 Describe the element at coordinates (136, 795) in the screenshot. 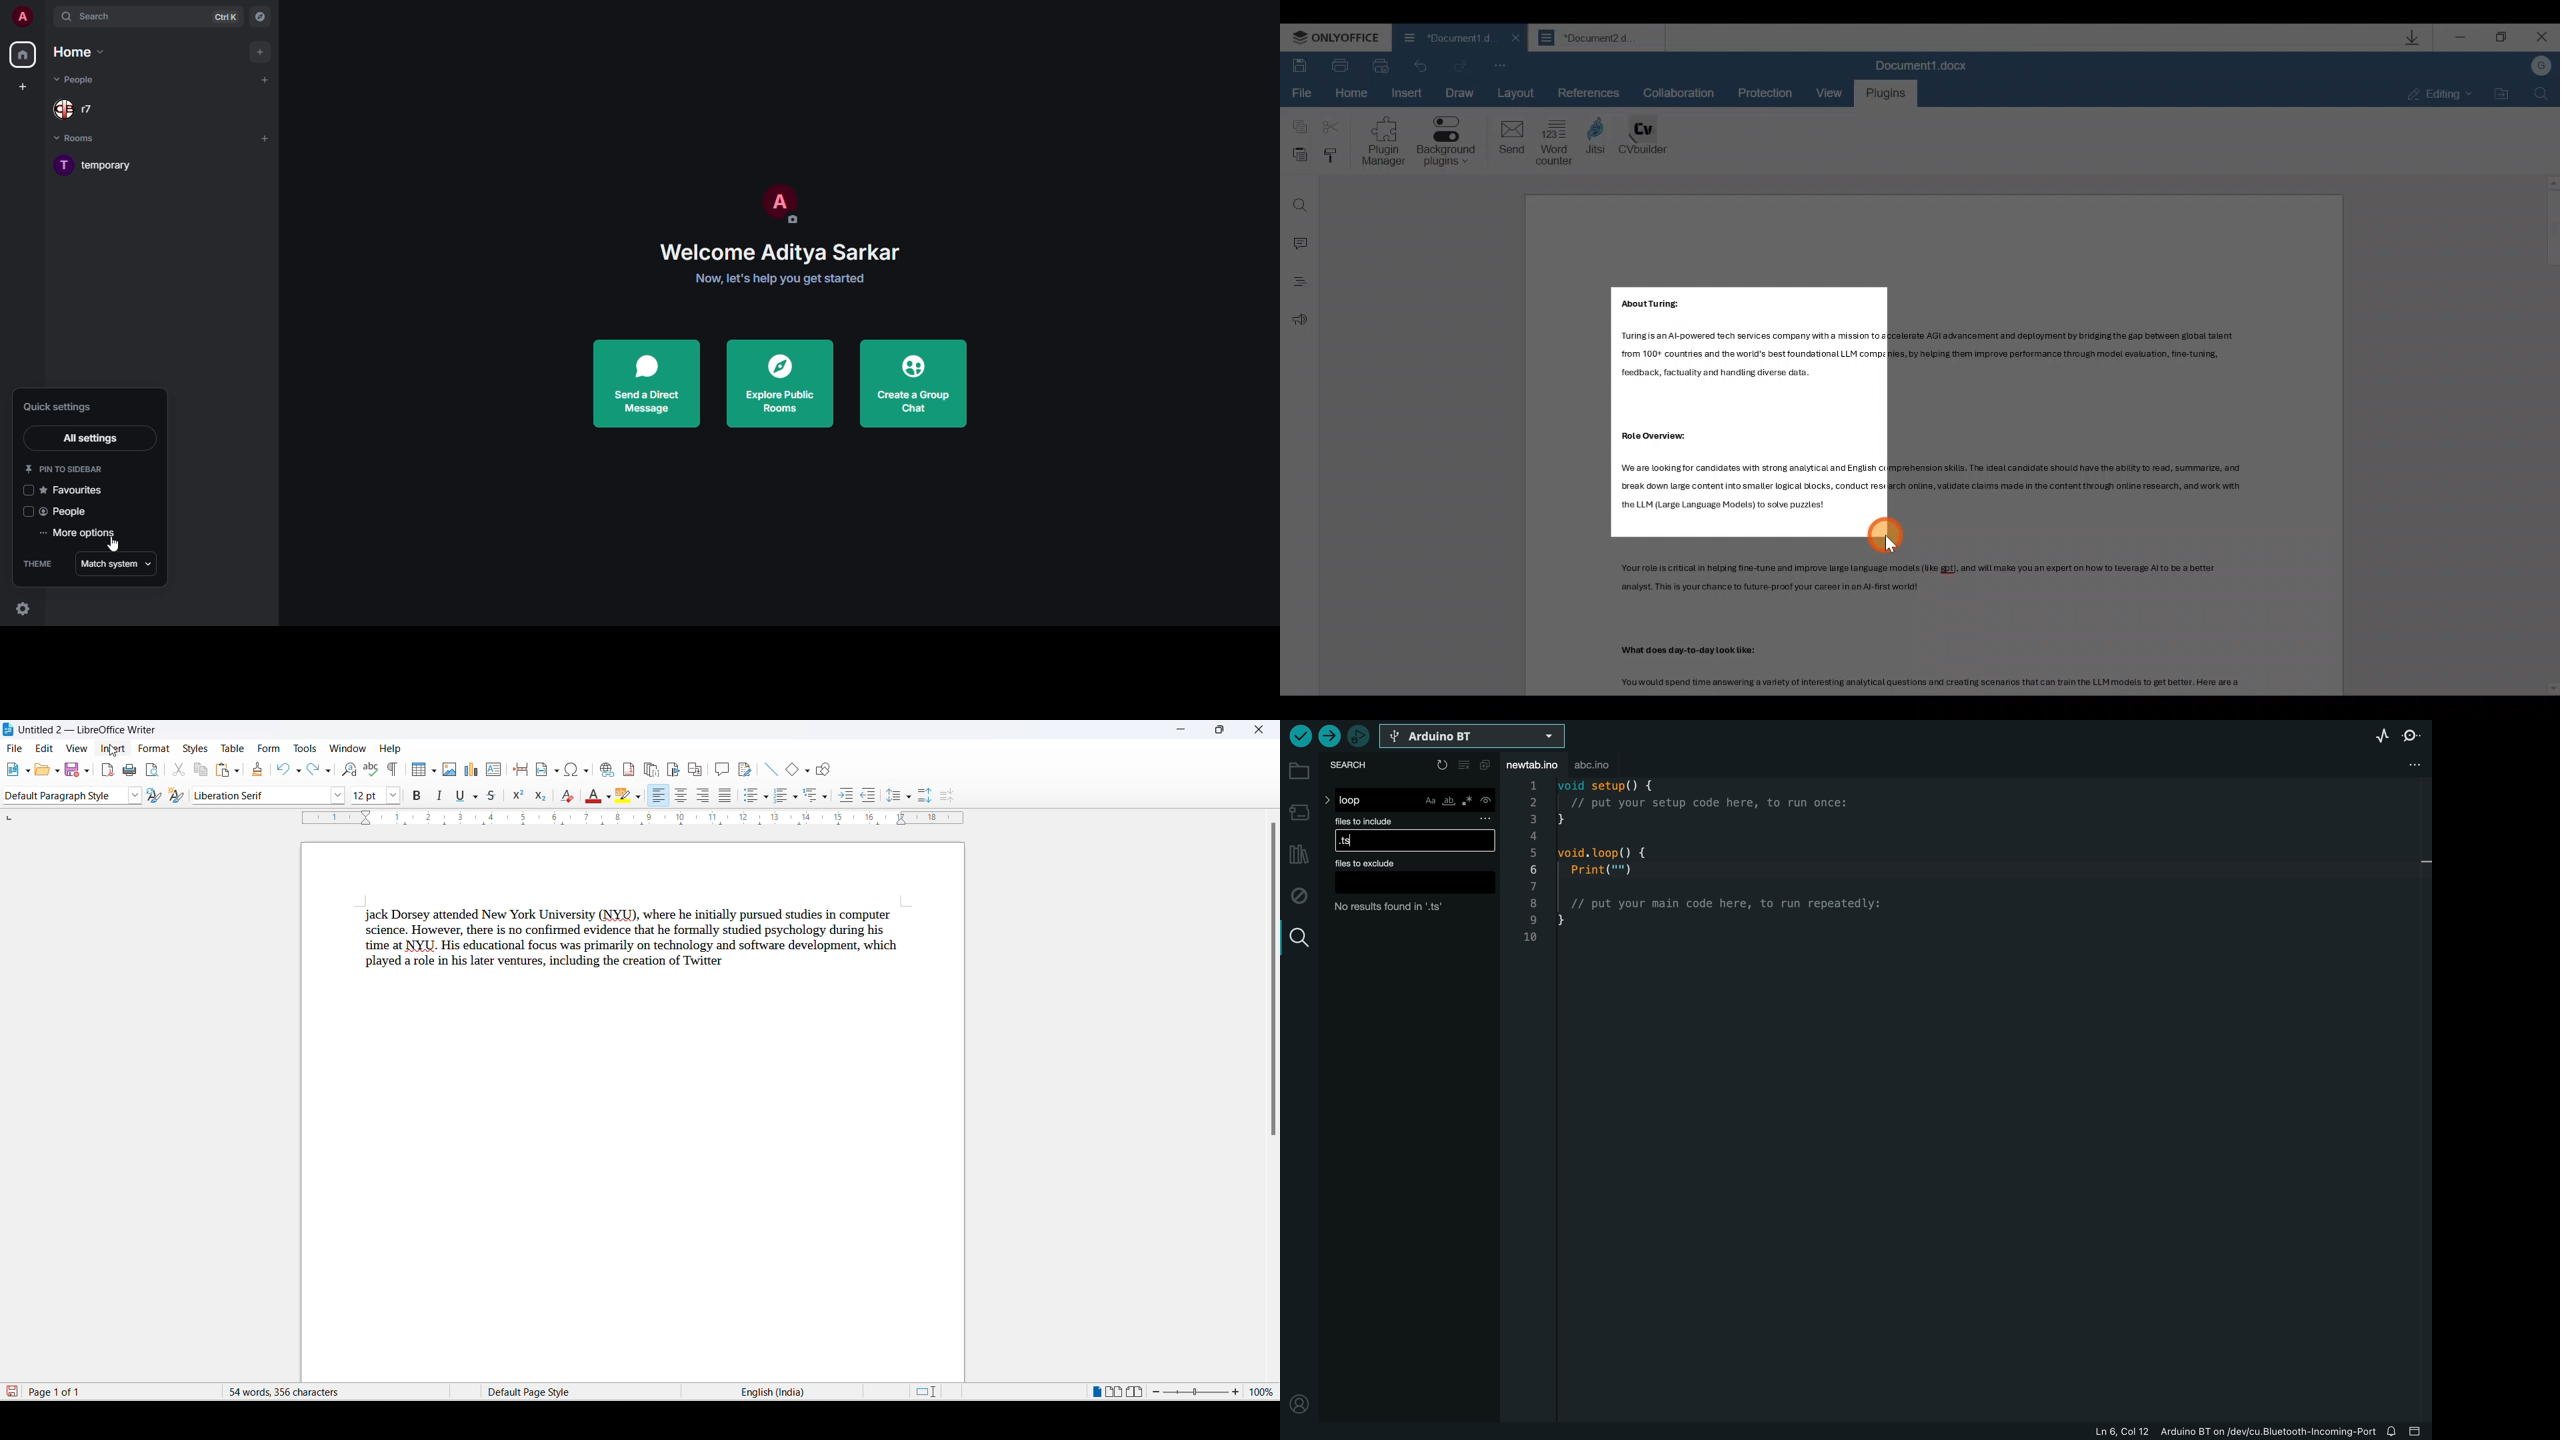

I see `paragraph style options` at that location.